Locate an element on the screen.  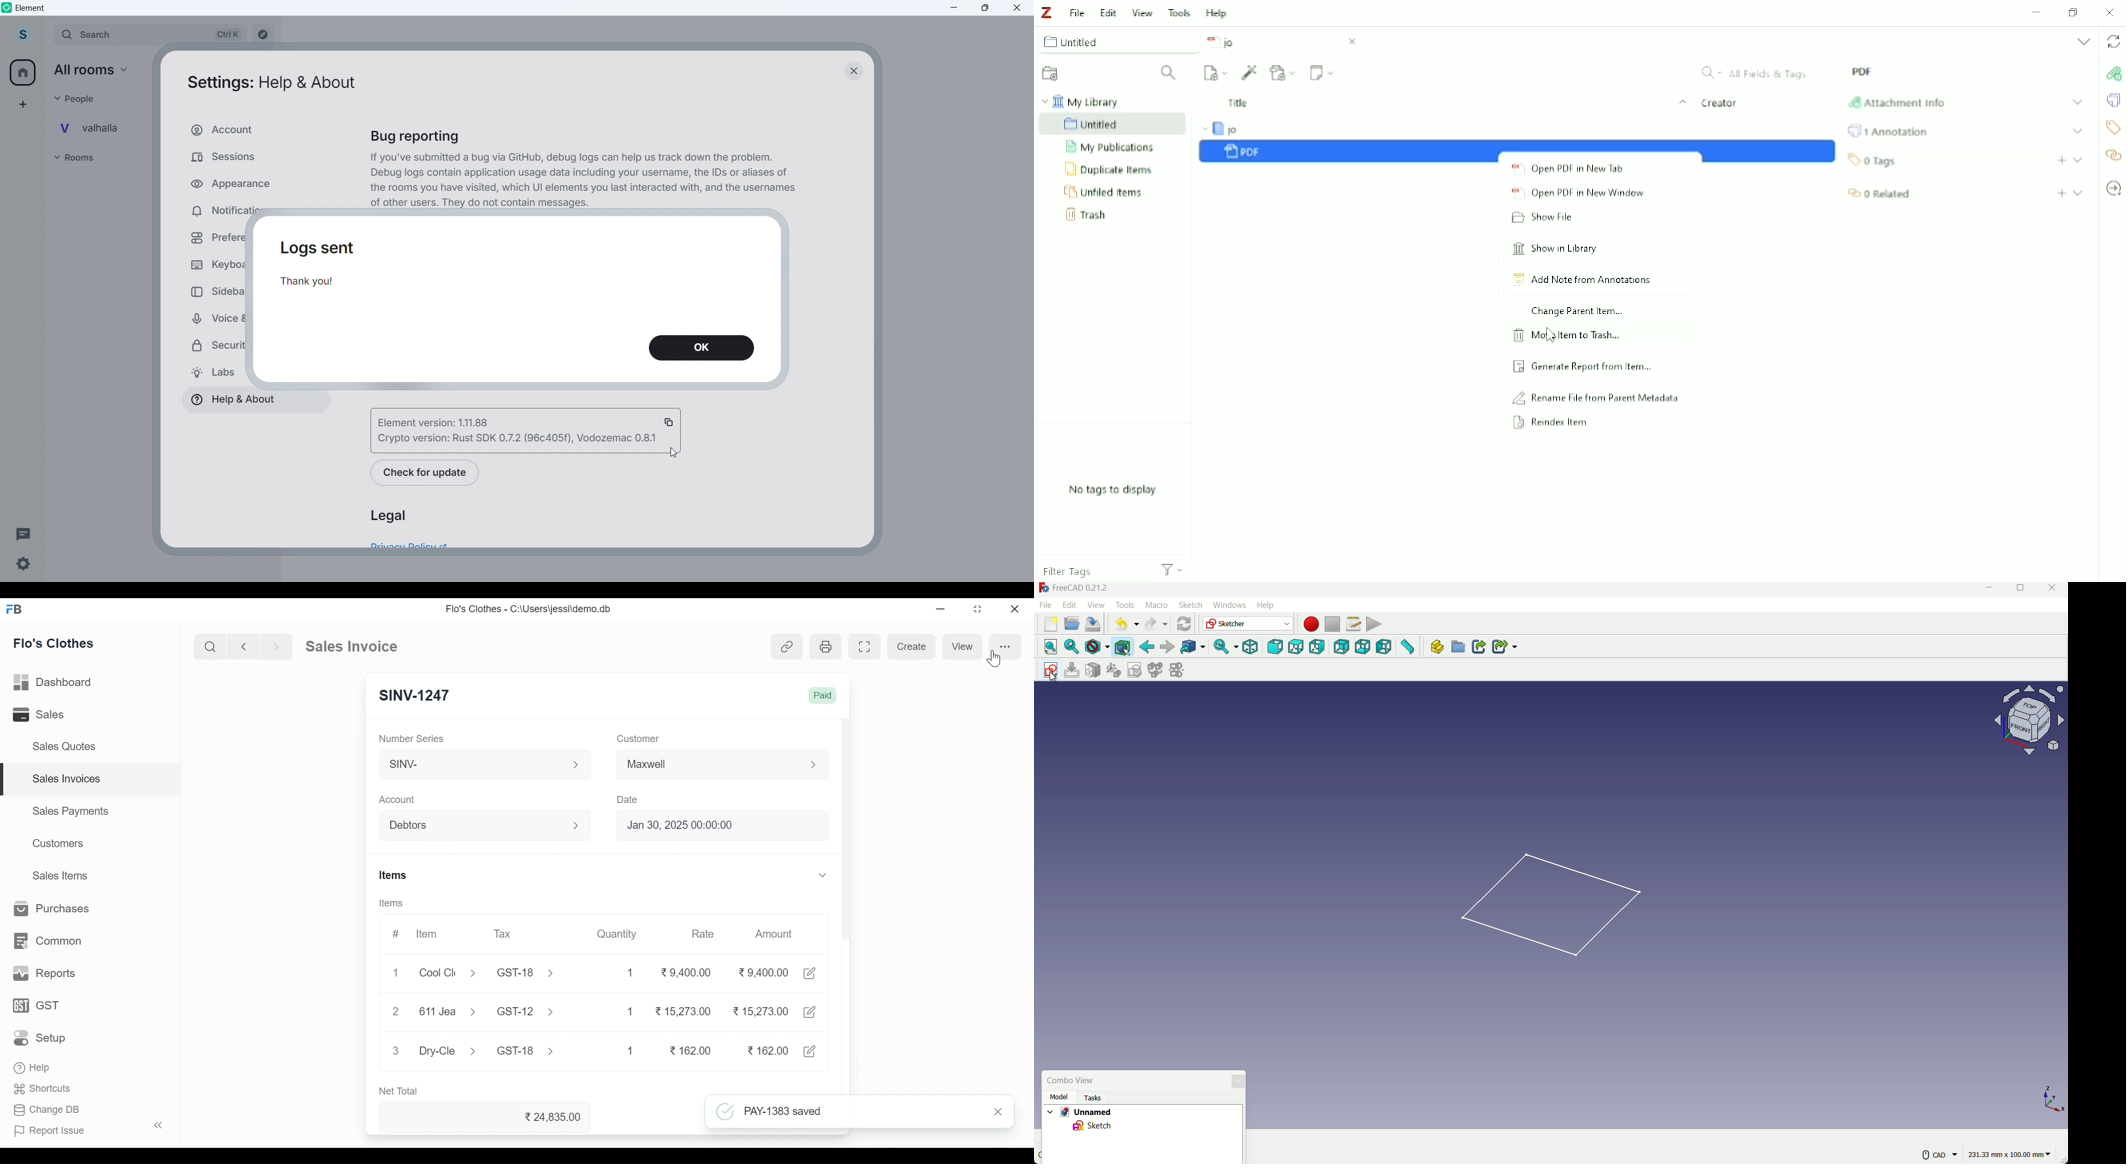
File is located at coordinates (1078, 11).